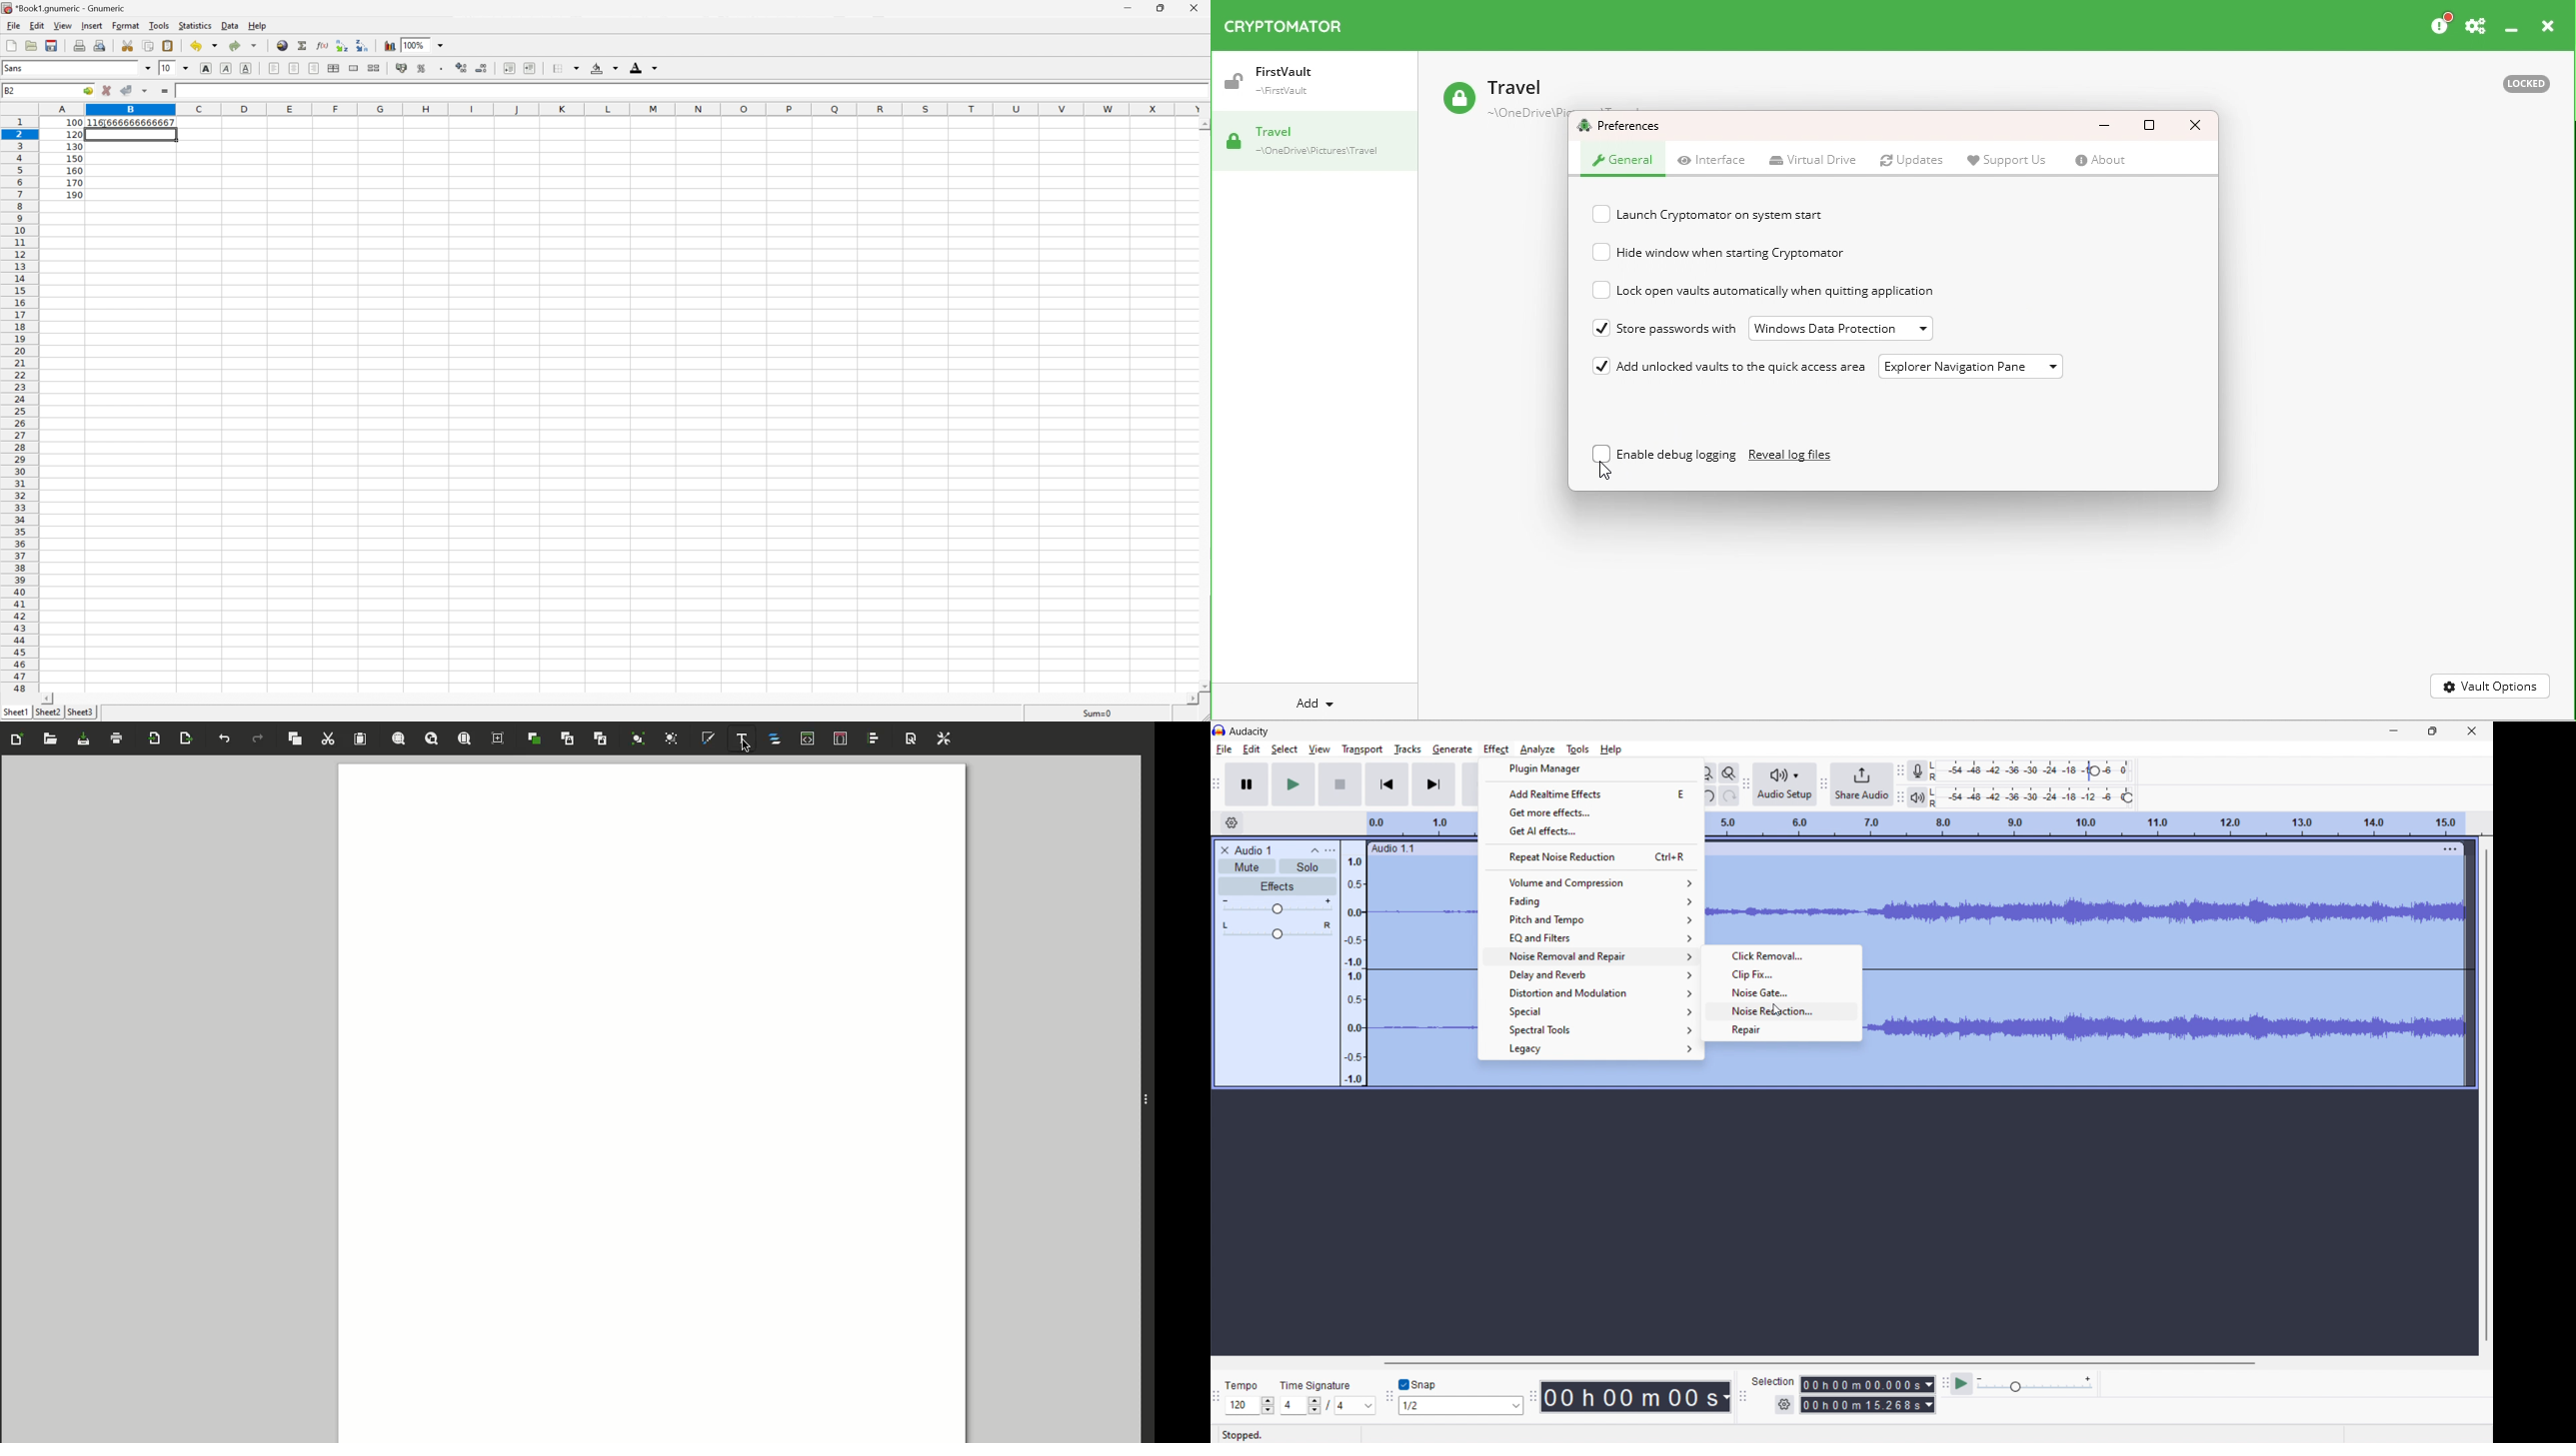 The width and height of the screenshot is (2576, 1456). I want to click on 10, so click(168, 67).